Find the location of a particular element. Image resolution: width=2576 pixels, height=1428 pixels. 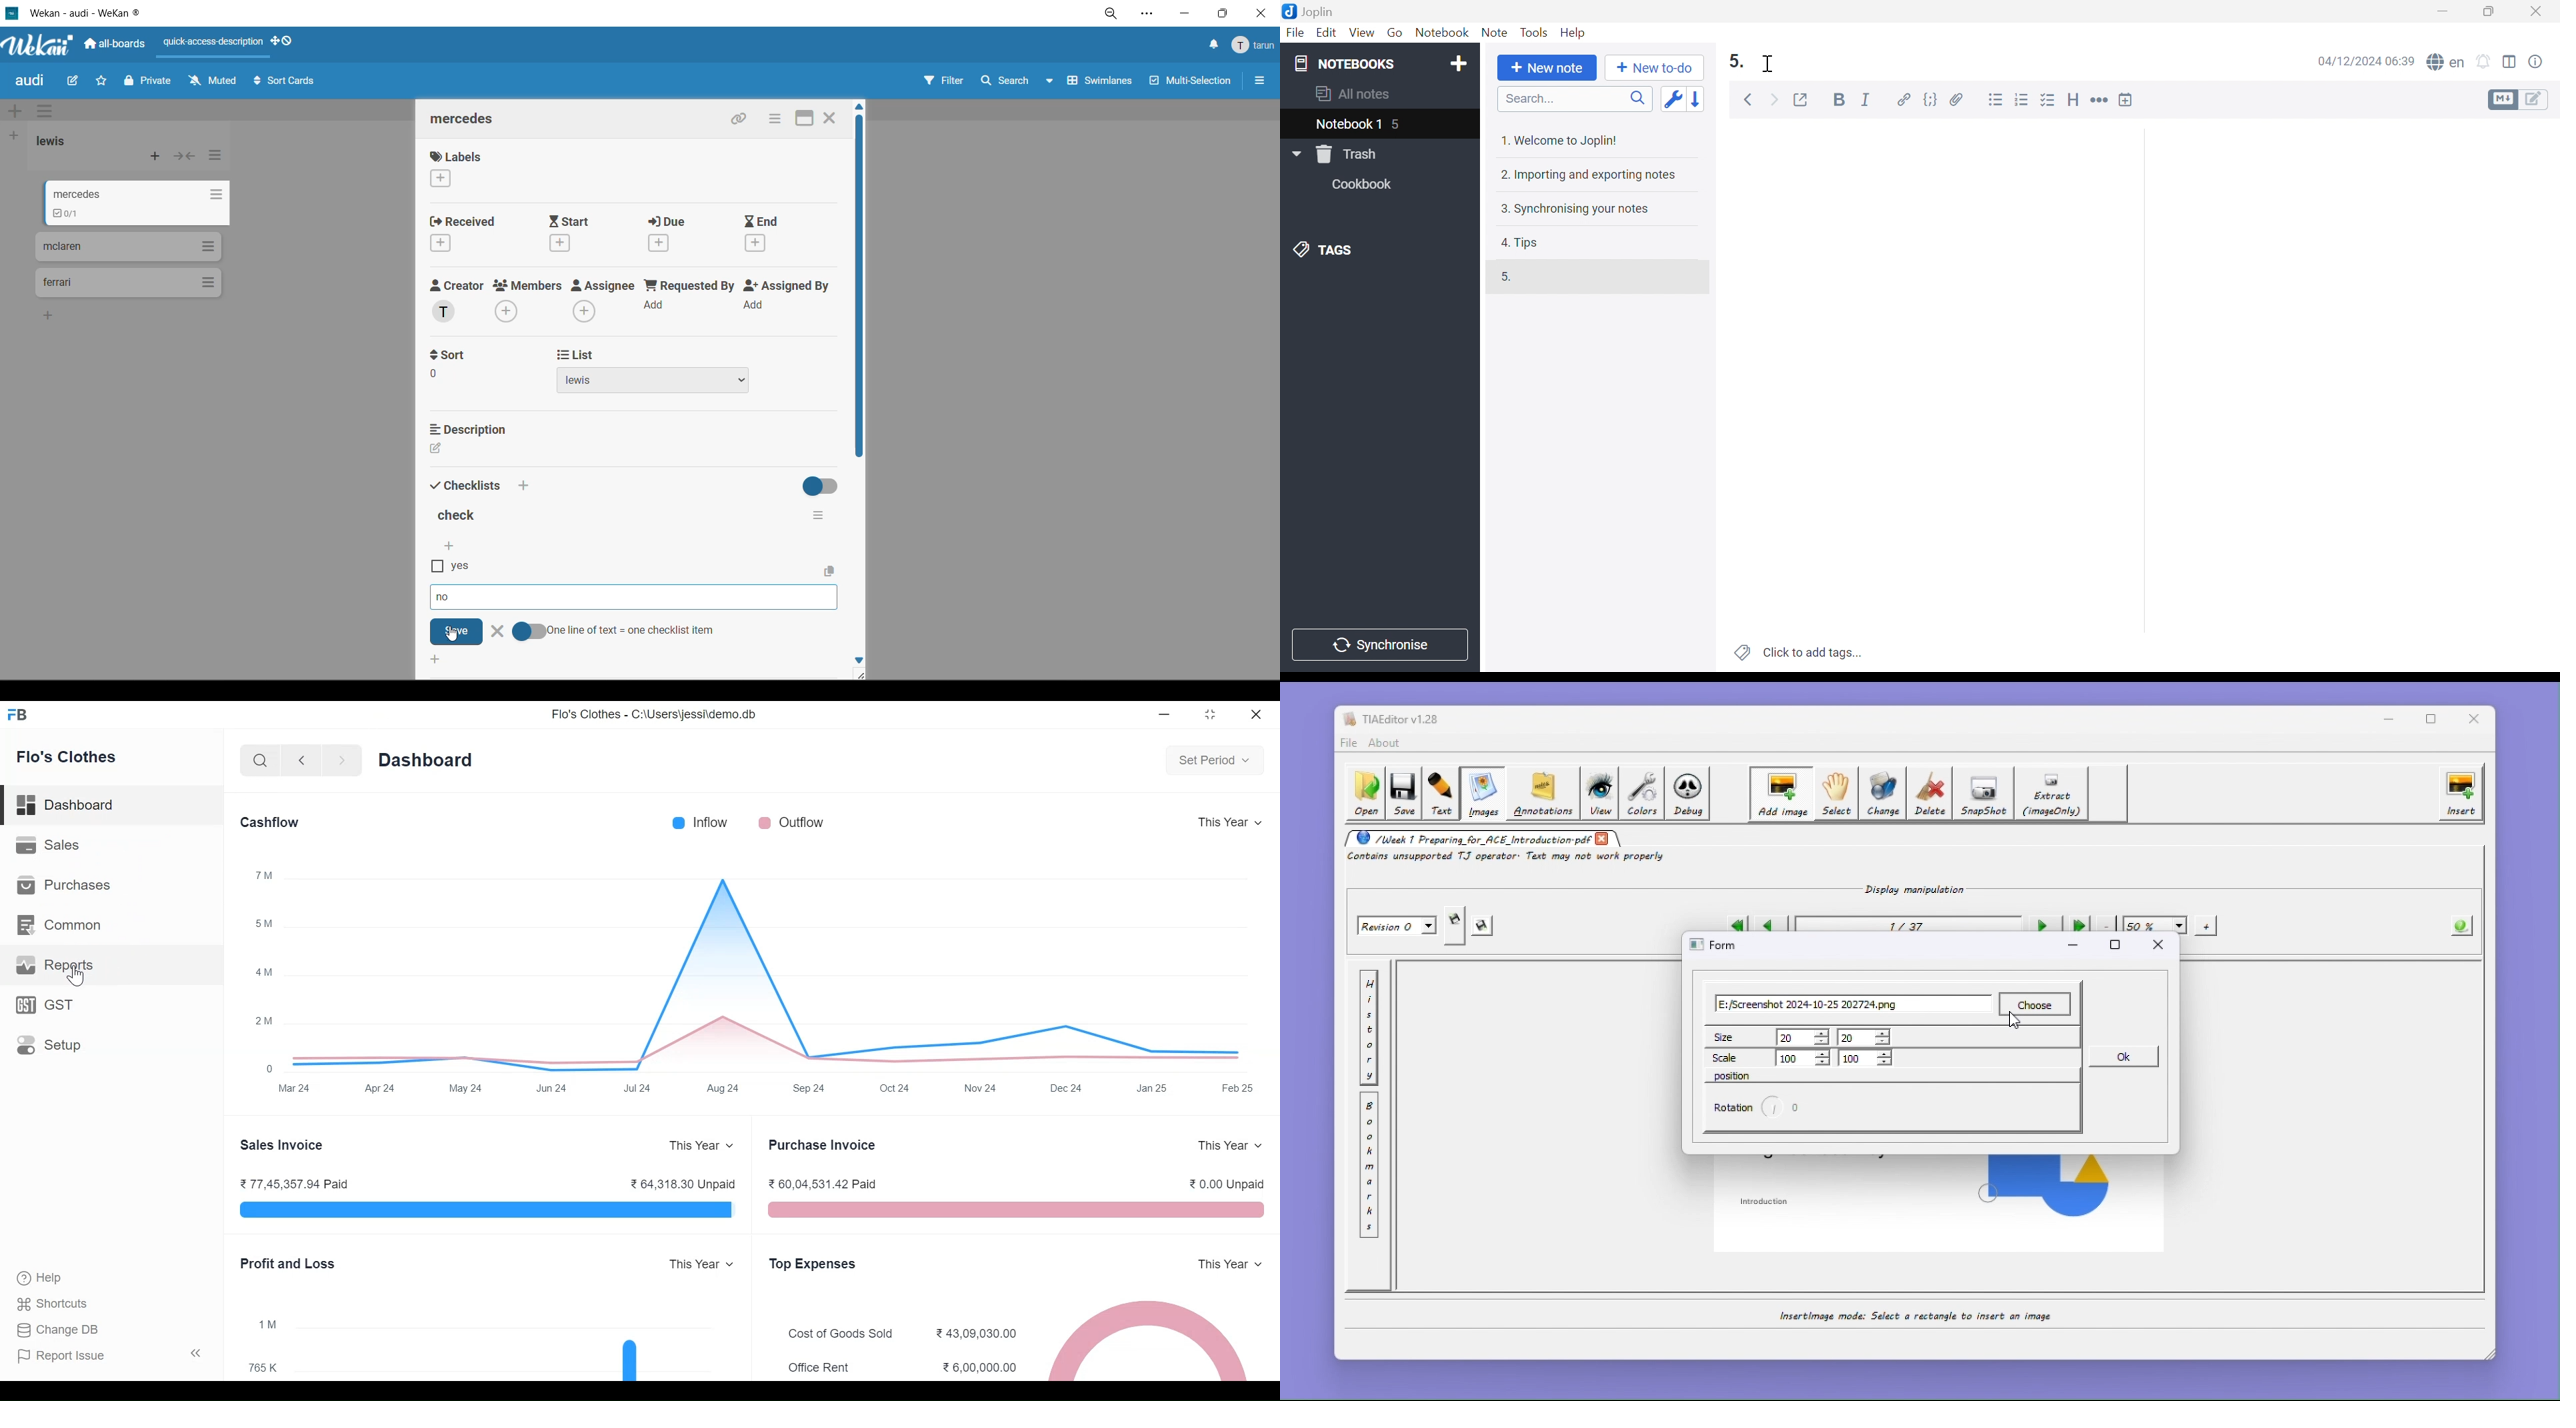

Jan 25 is located at coordinates (1152, 1087).